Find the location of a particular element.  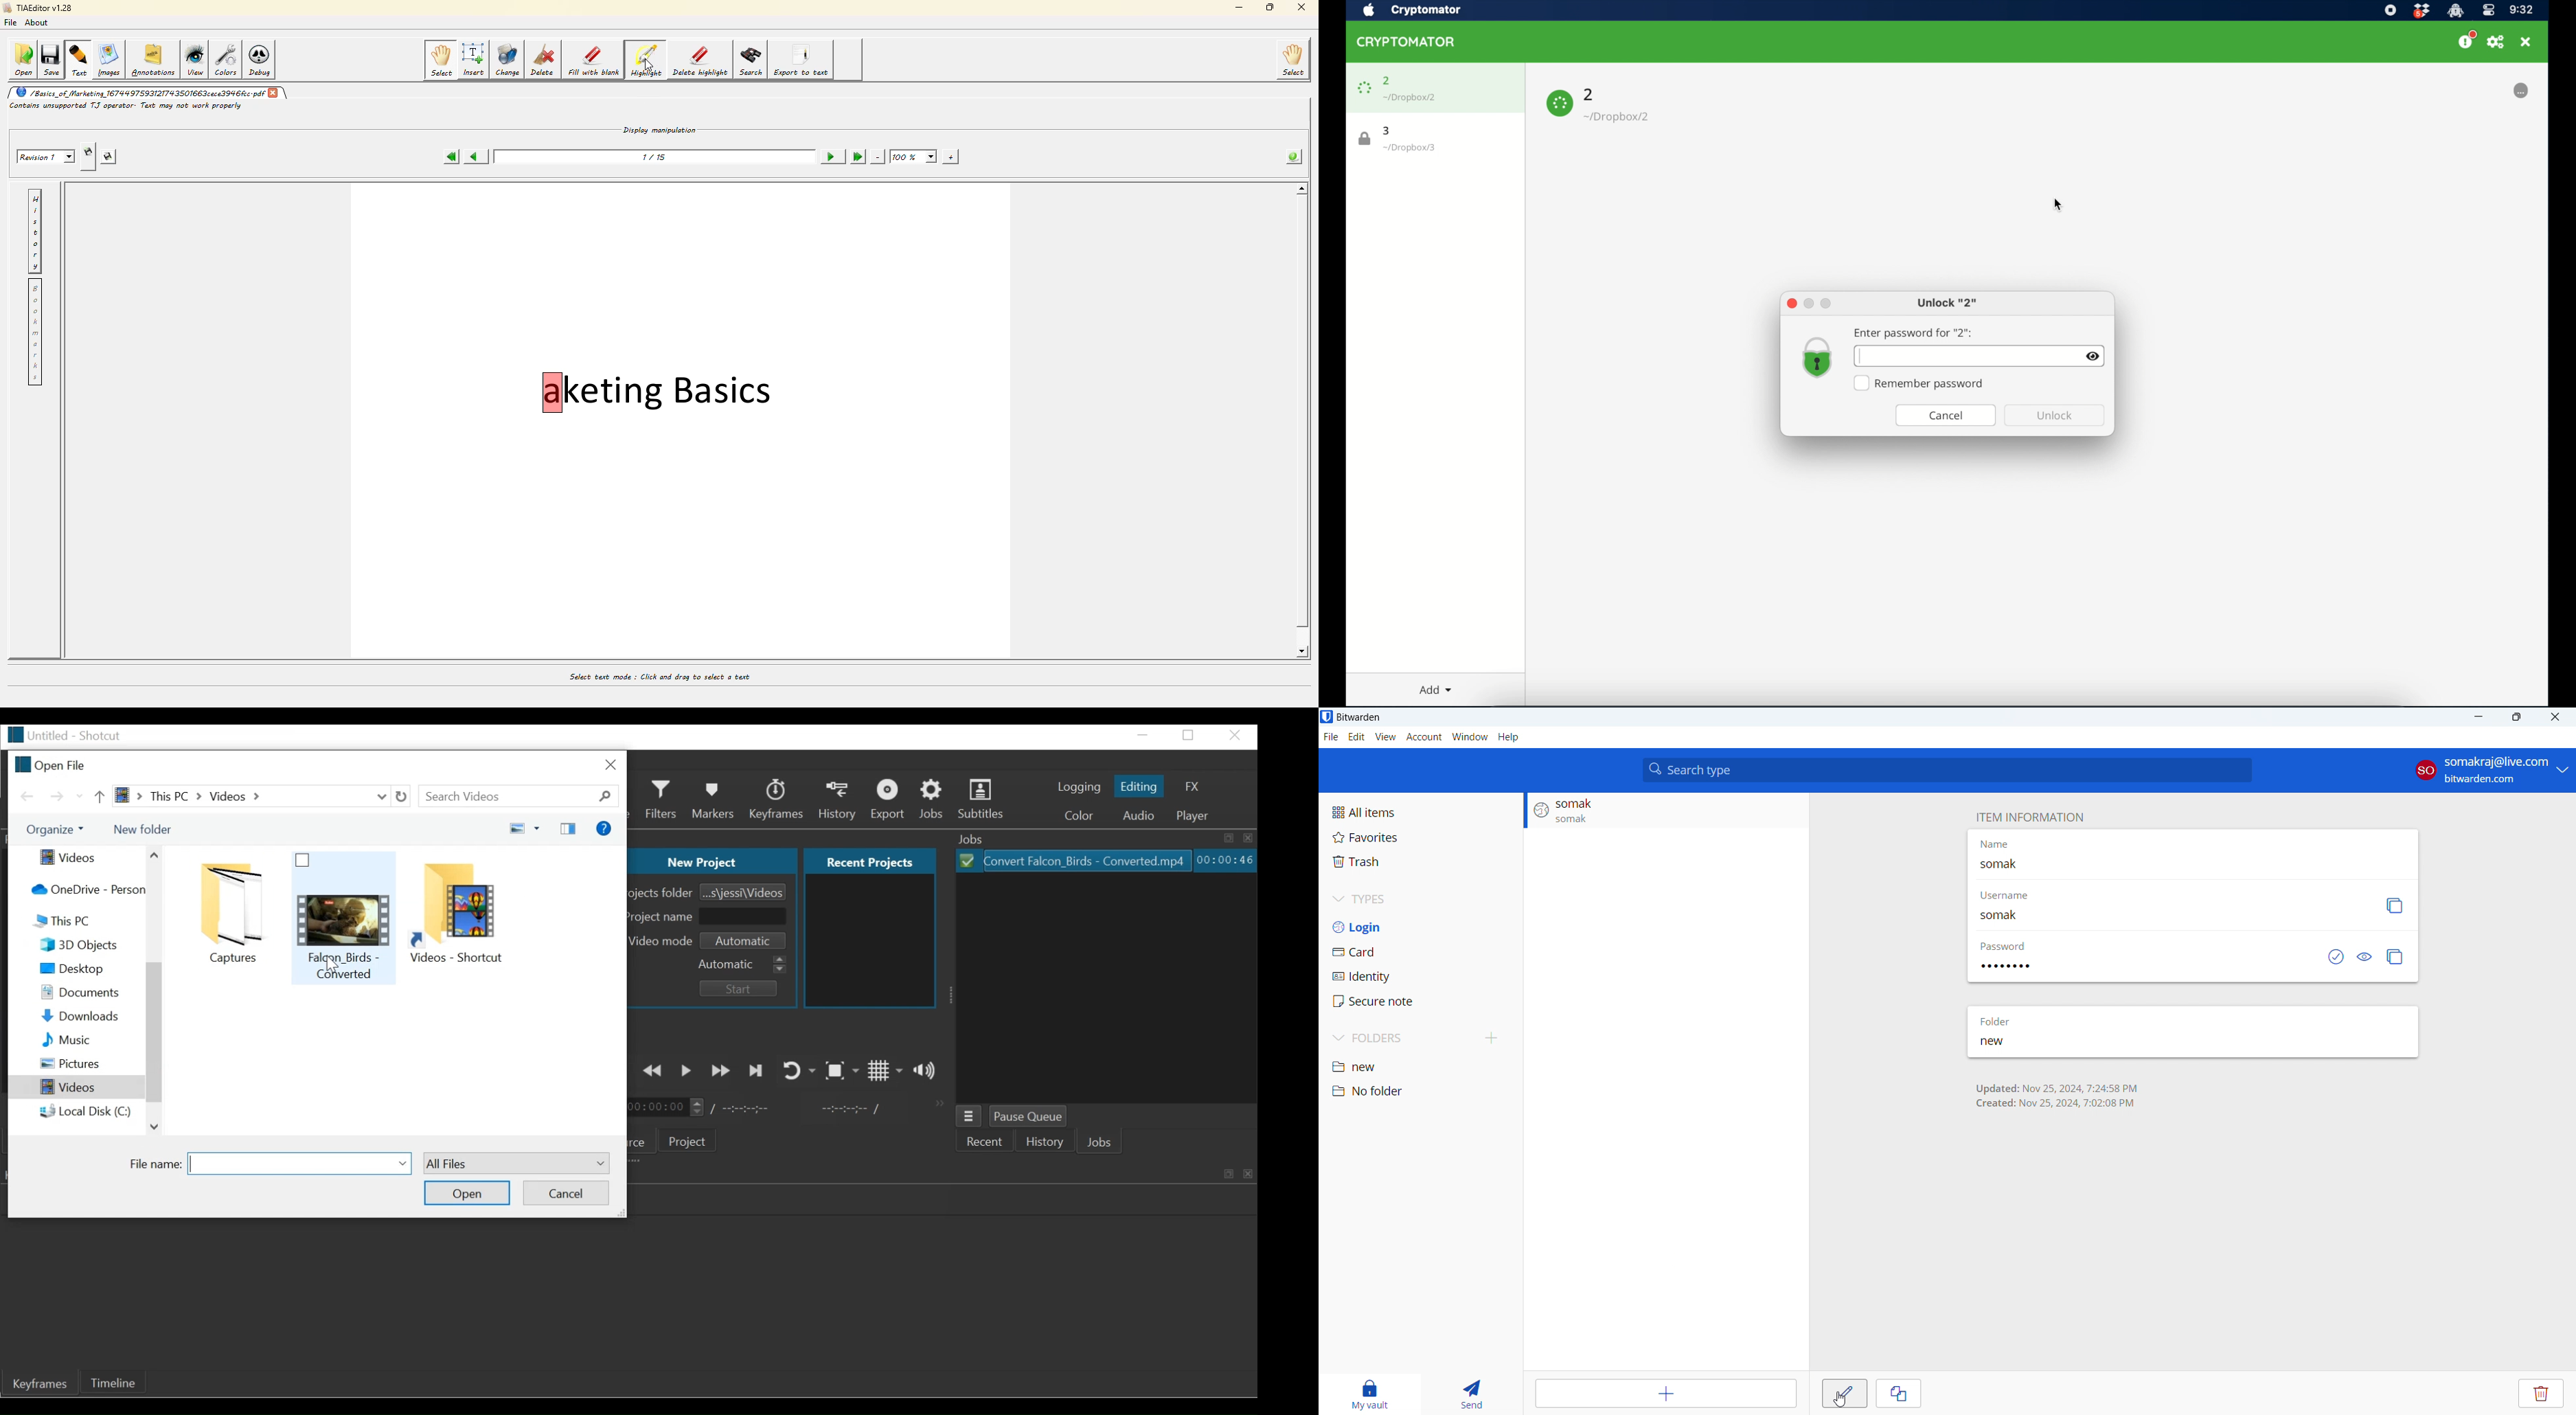

This PC is located at coordinates (85, 921).